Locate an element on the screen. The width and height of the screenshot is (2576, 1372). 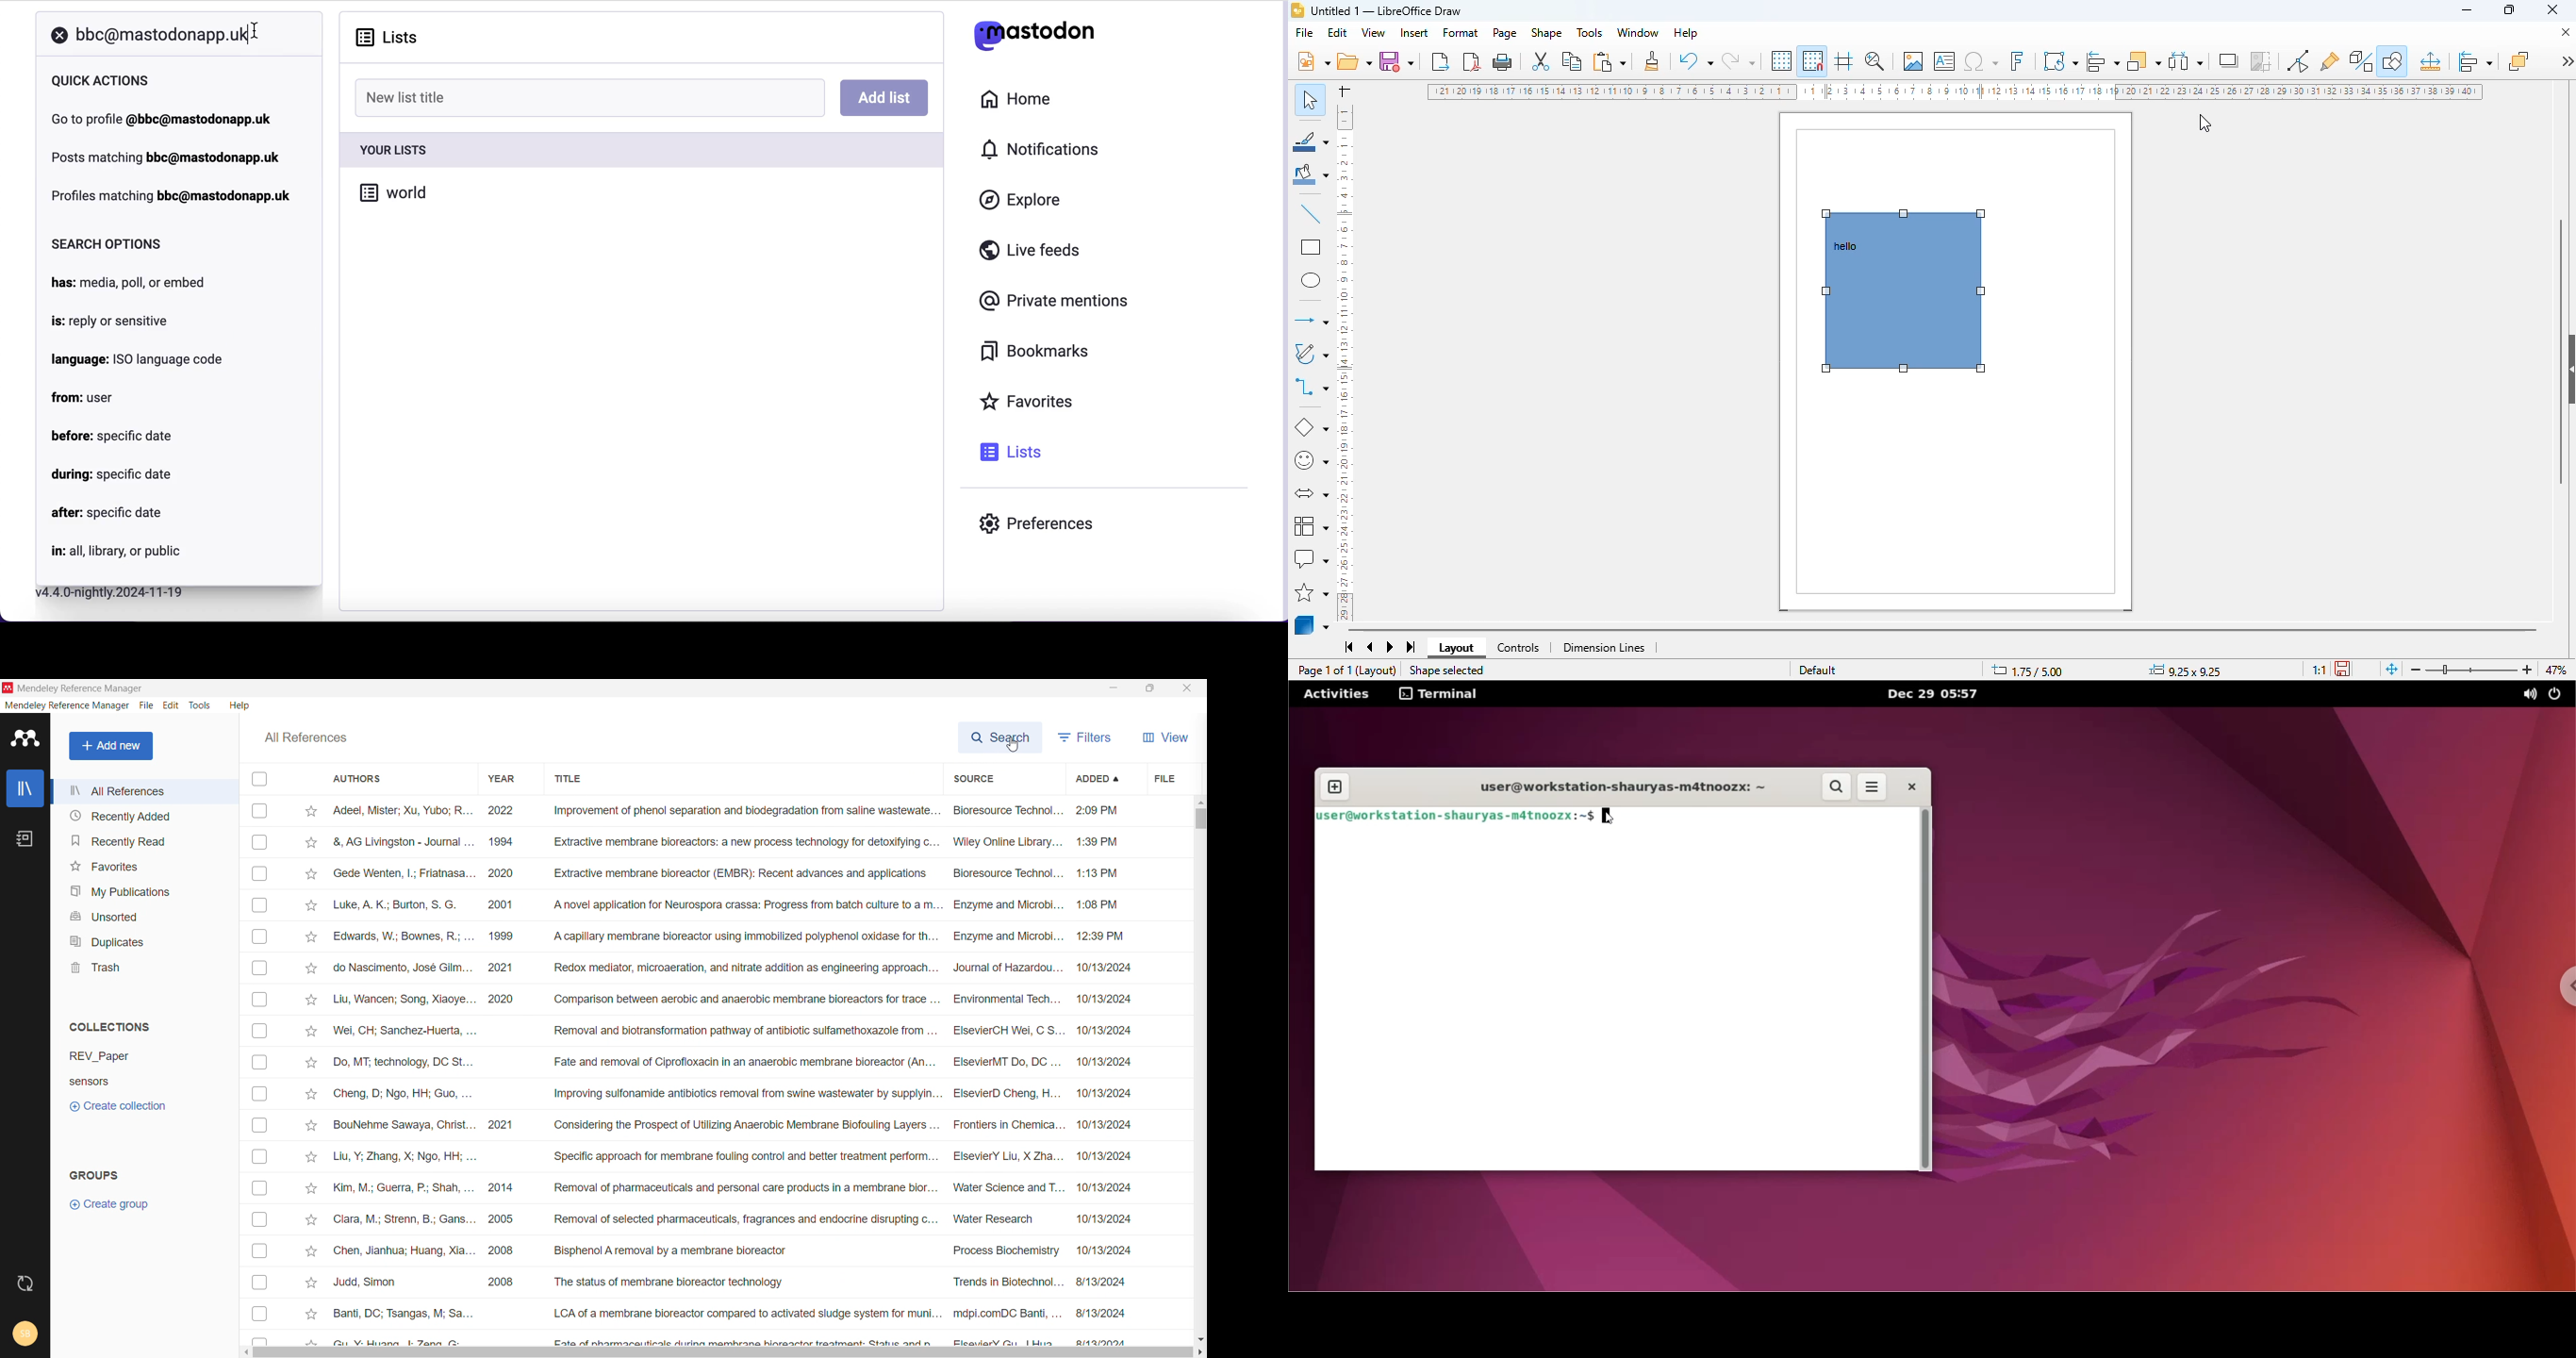
file is located at coordinates (146, 705).